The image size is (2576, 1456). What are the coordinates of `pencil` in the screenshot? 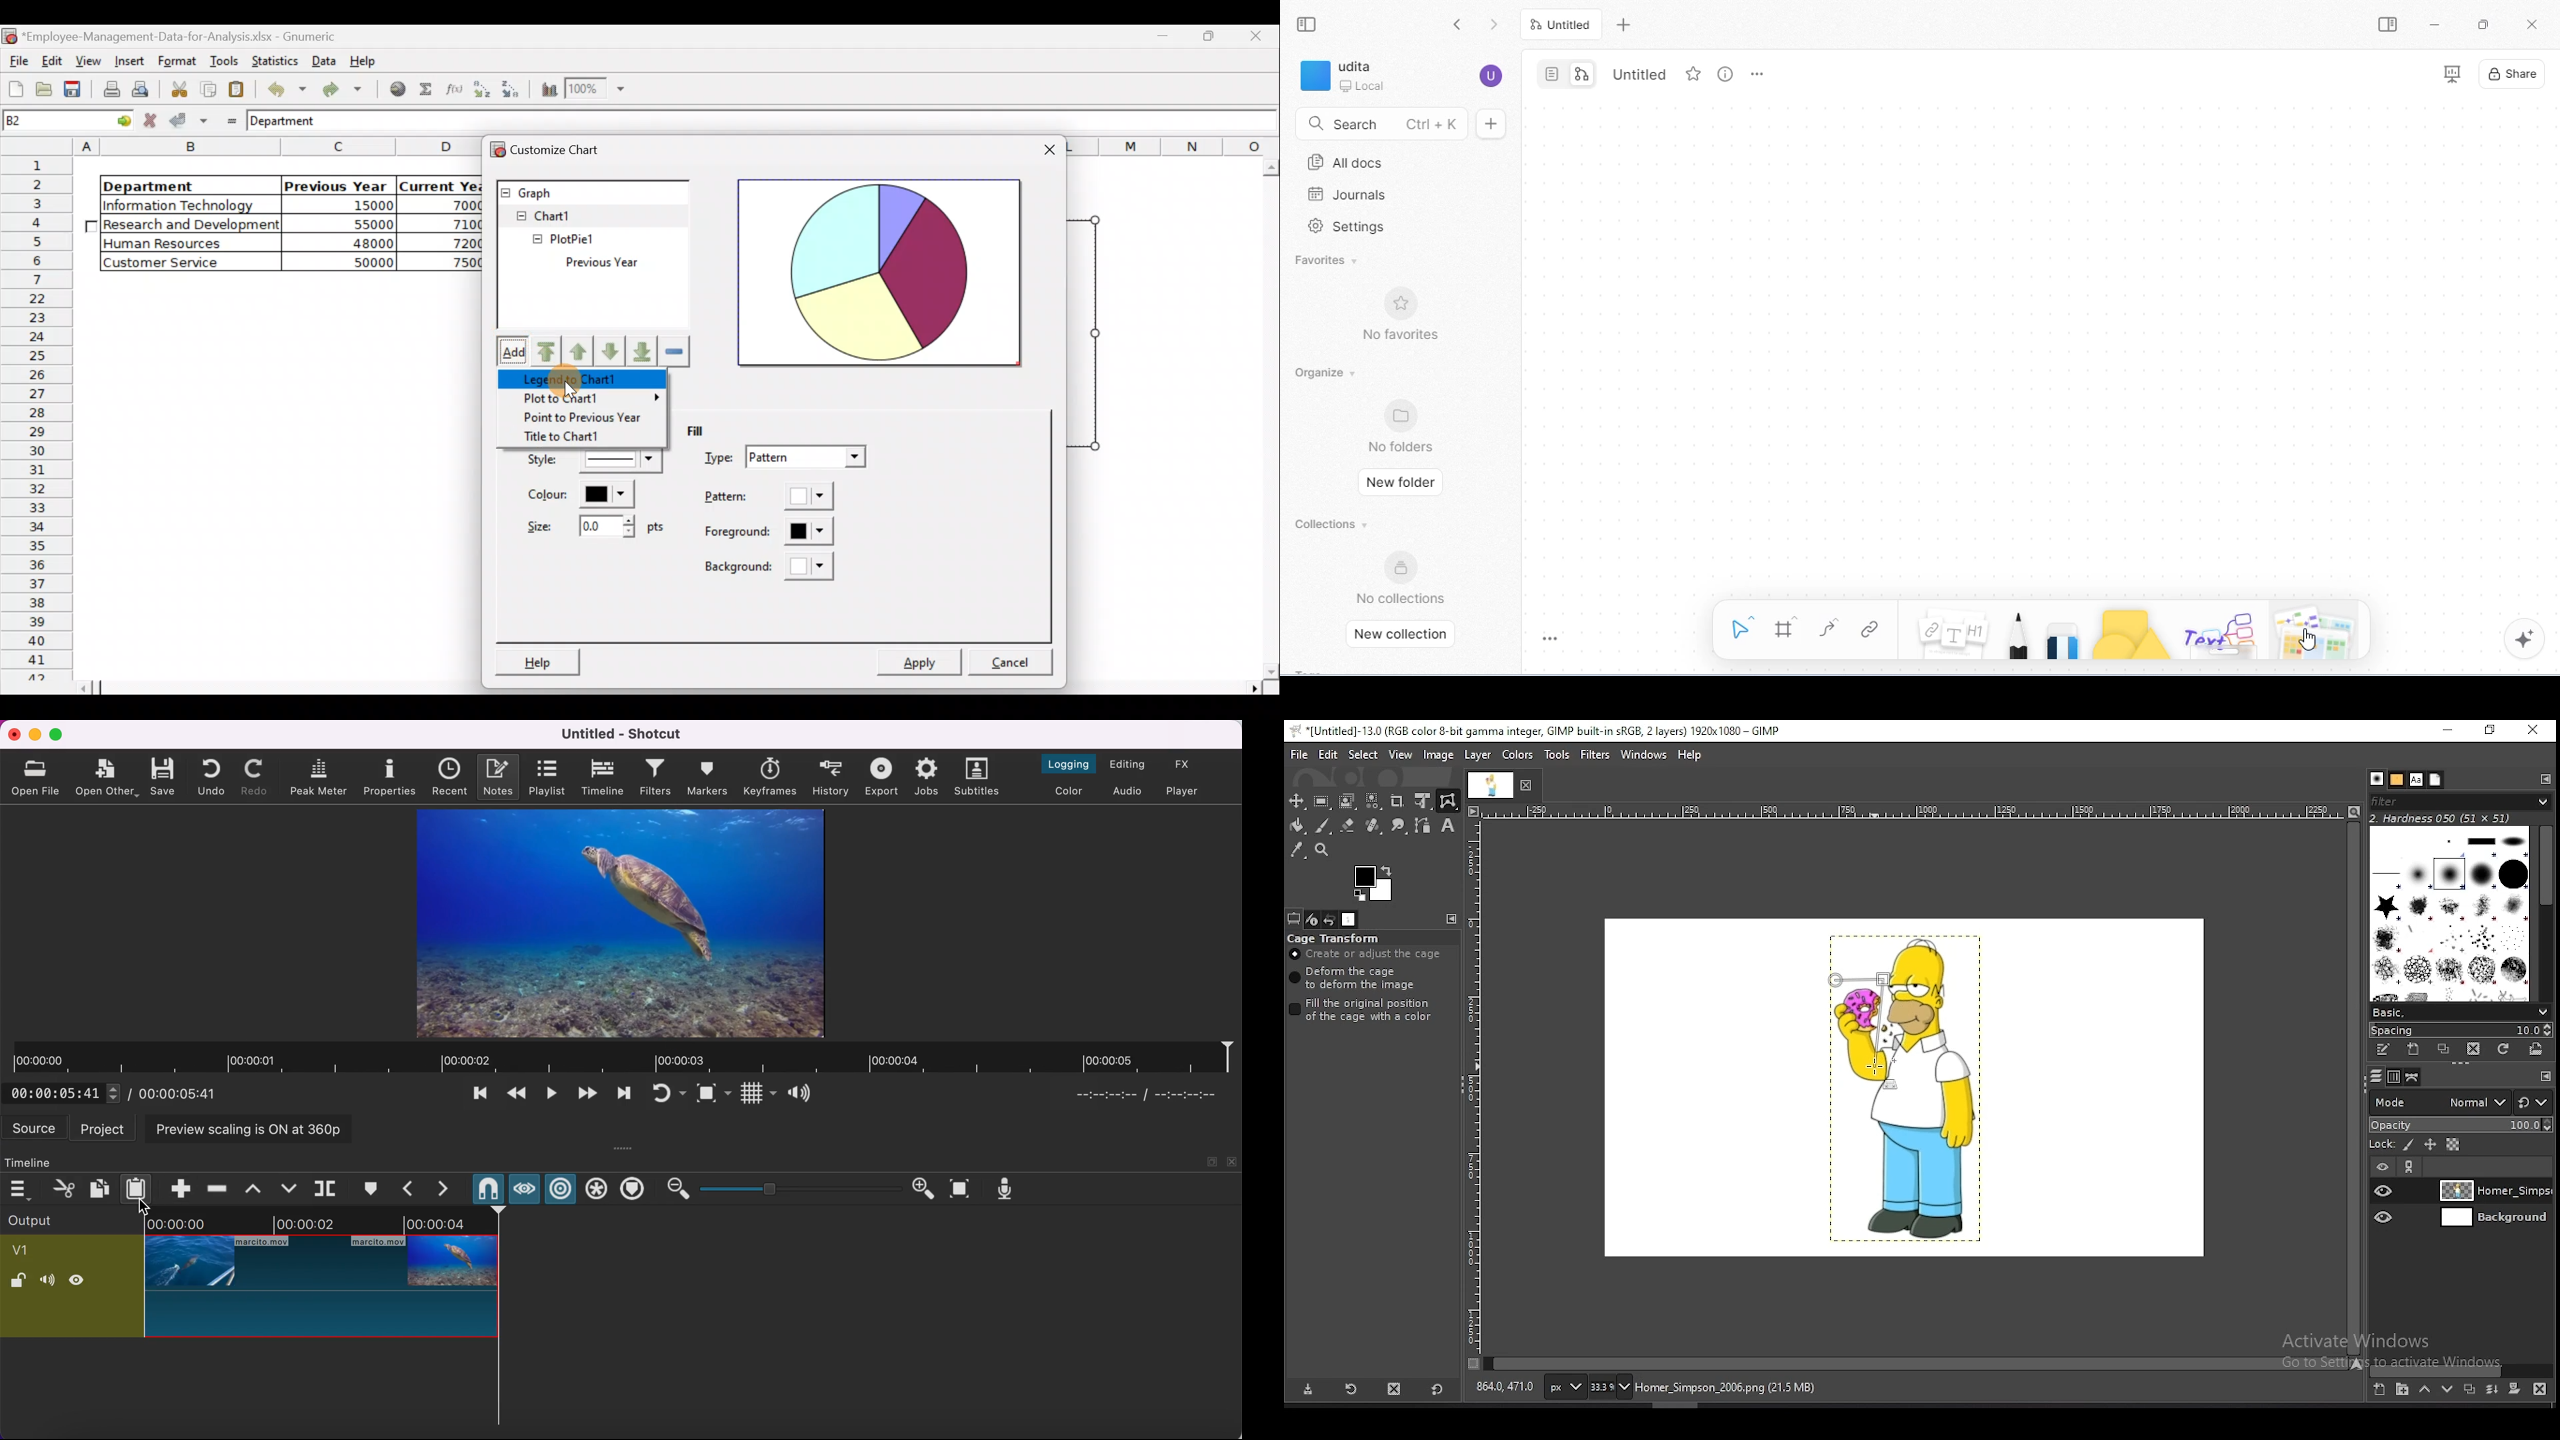 It's located at (2018, 635).